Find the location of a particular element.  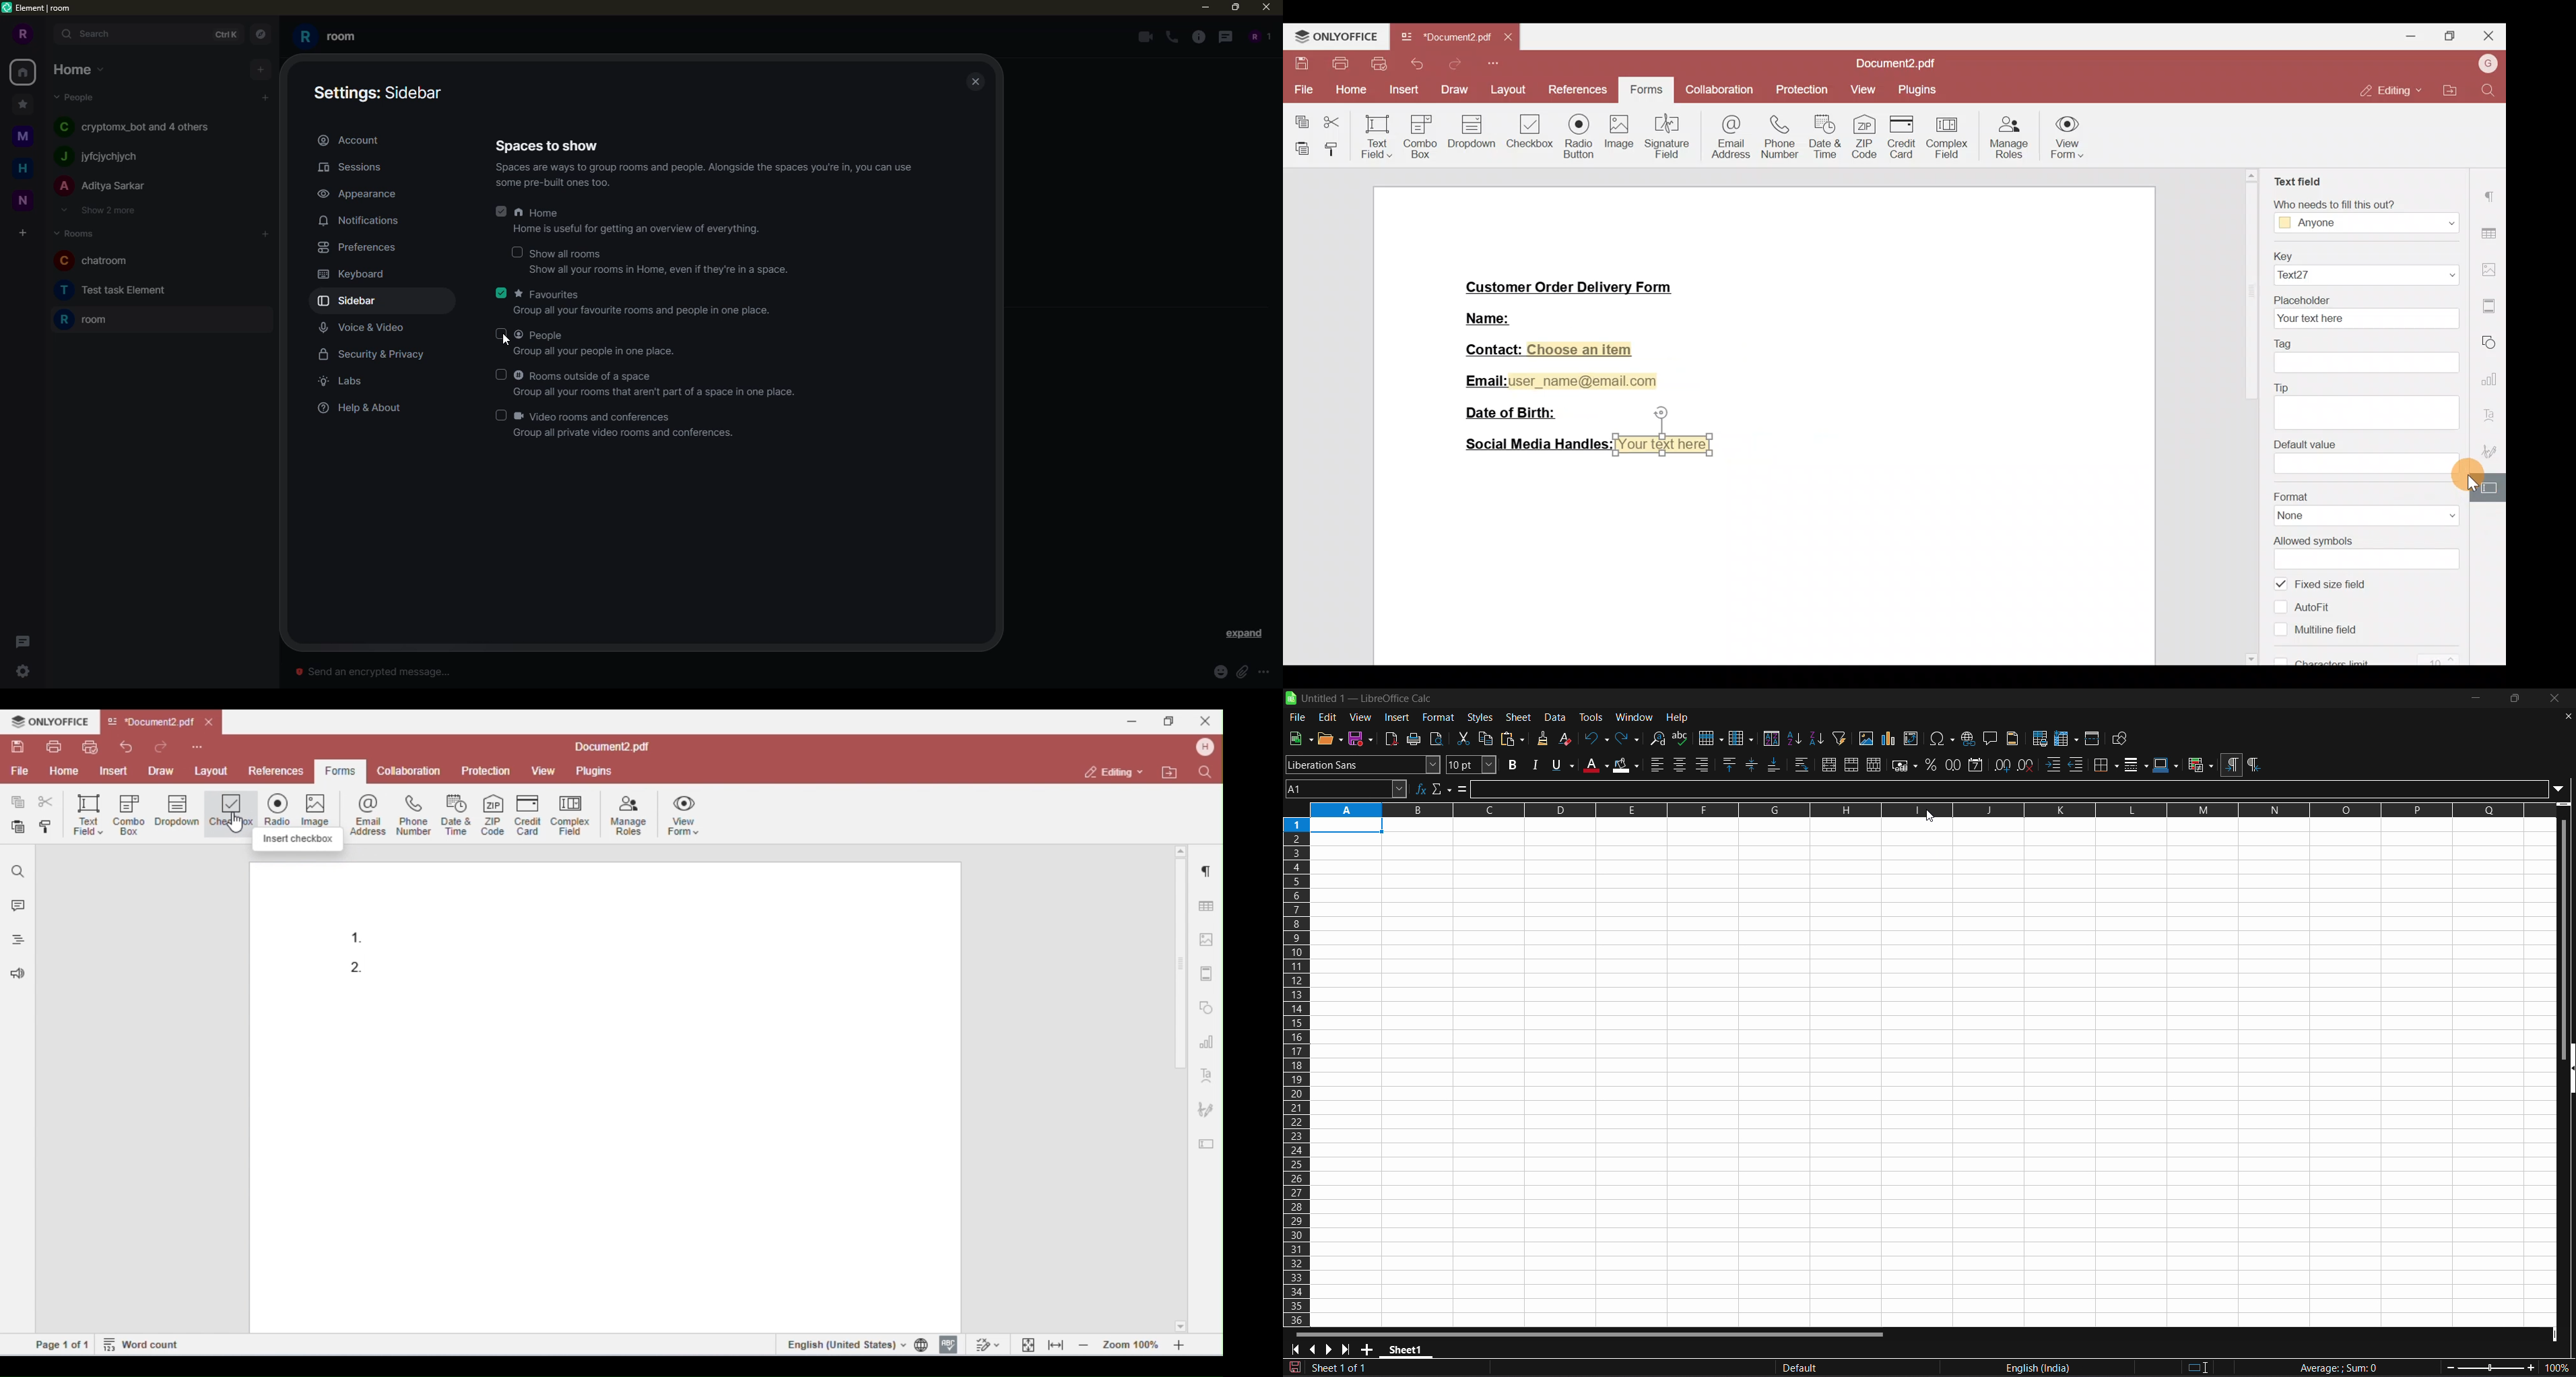

add decimal place is located at coordinates (2002, 765).